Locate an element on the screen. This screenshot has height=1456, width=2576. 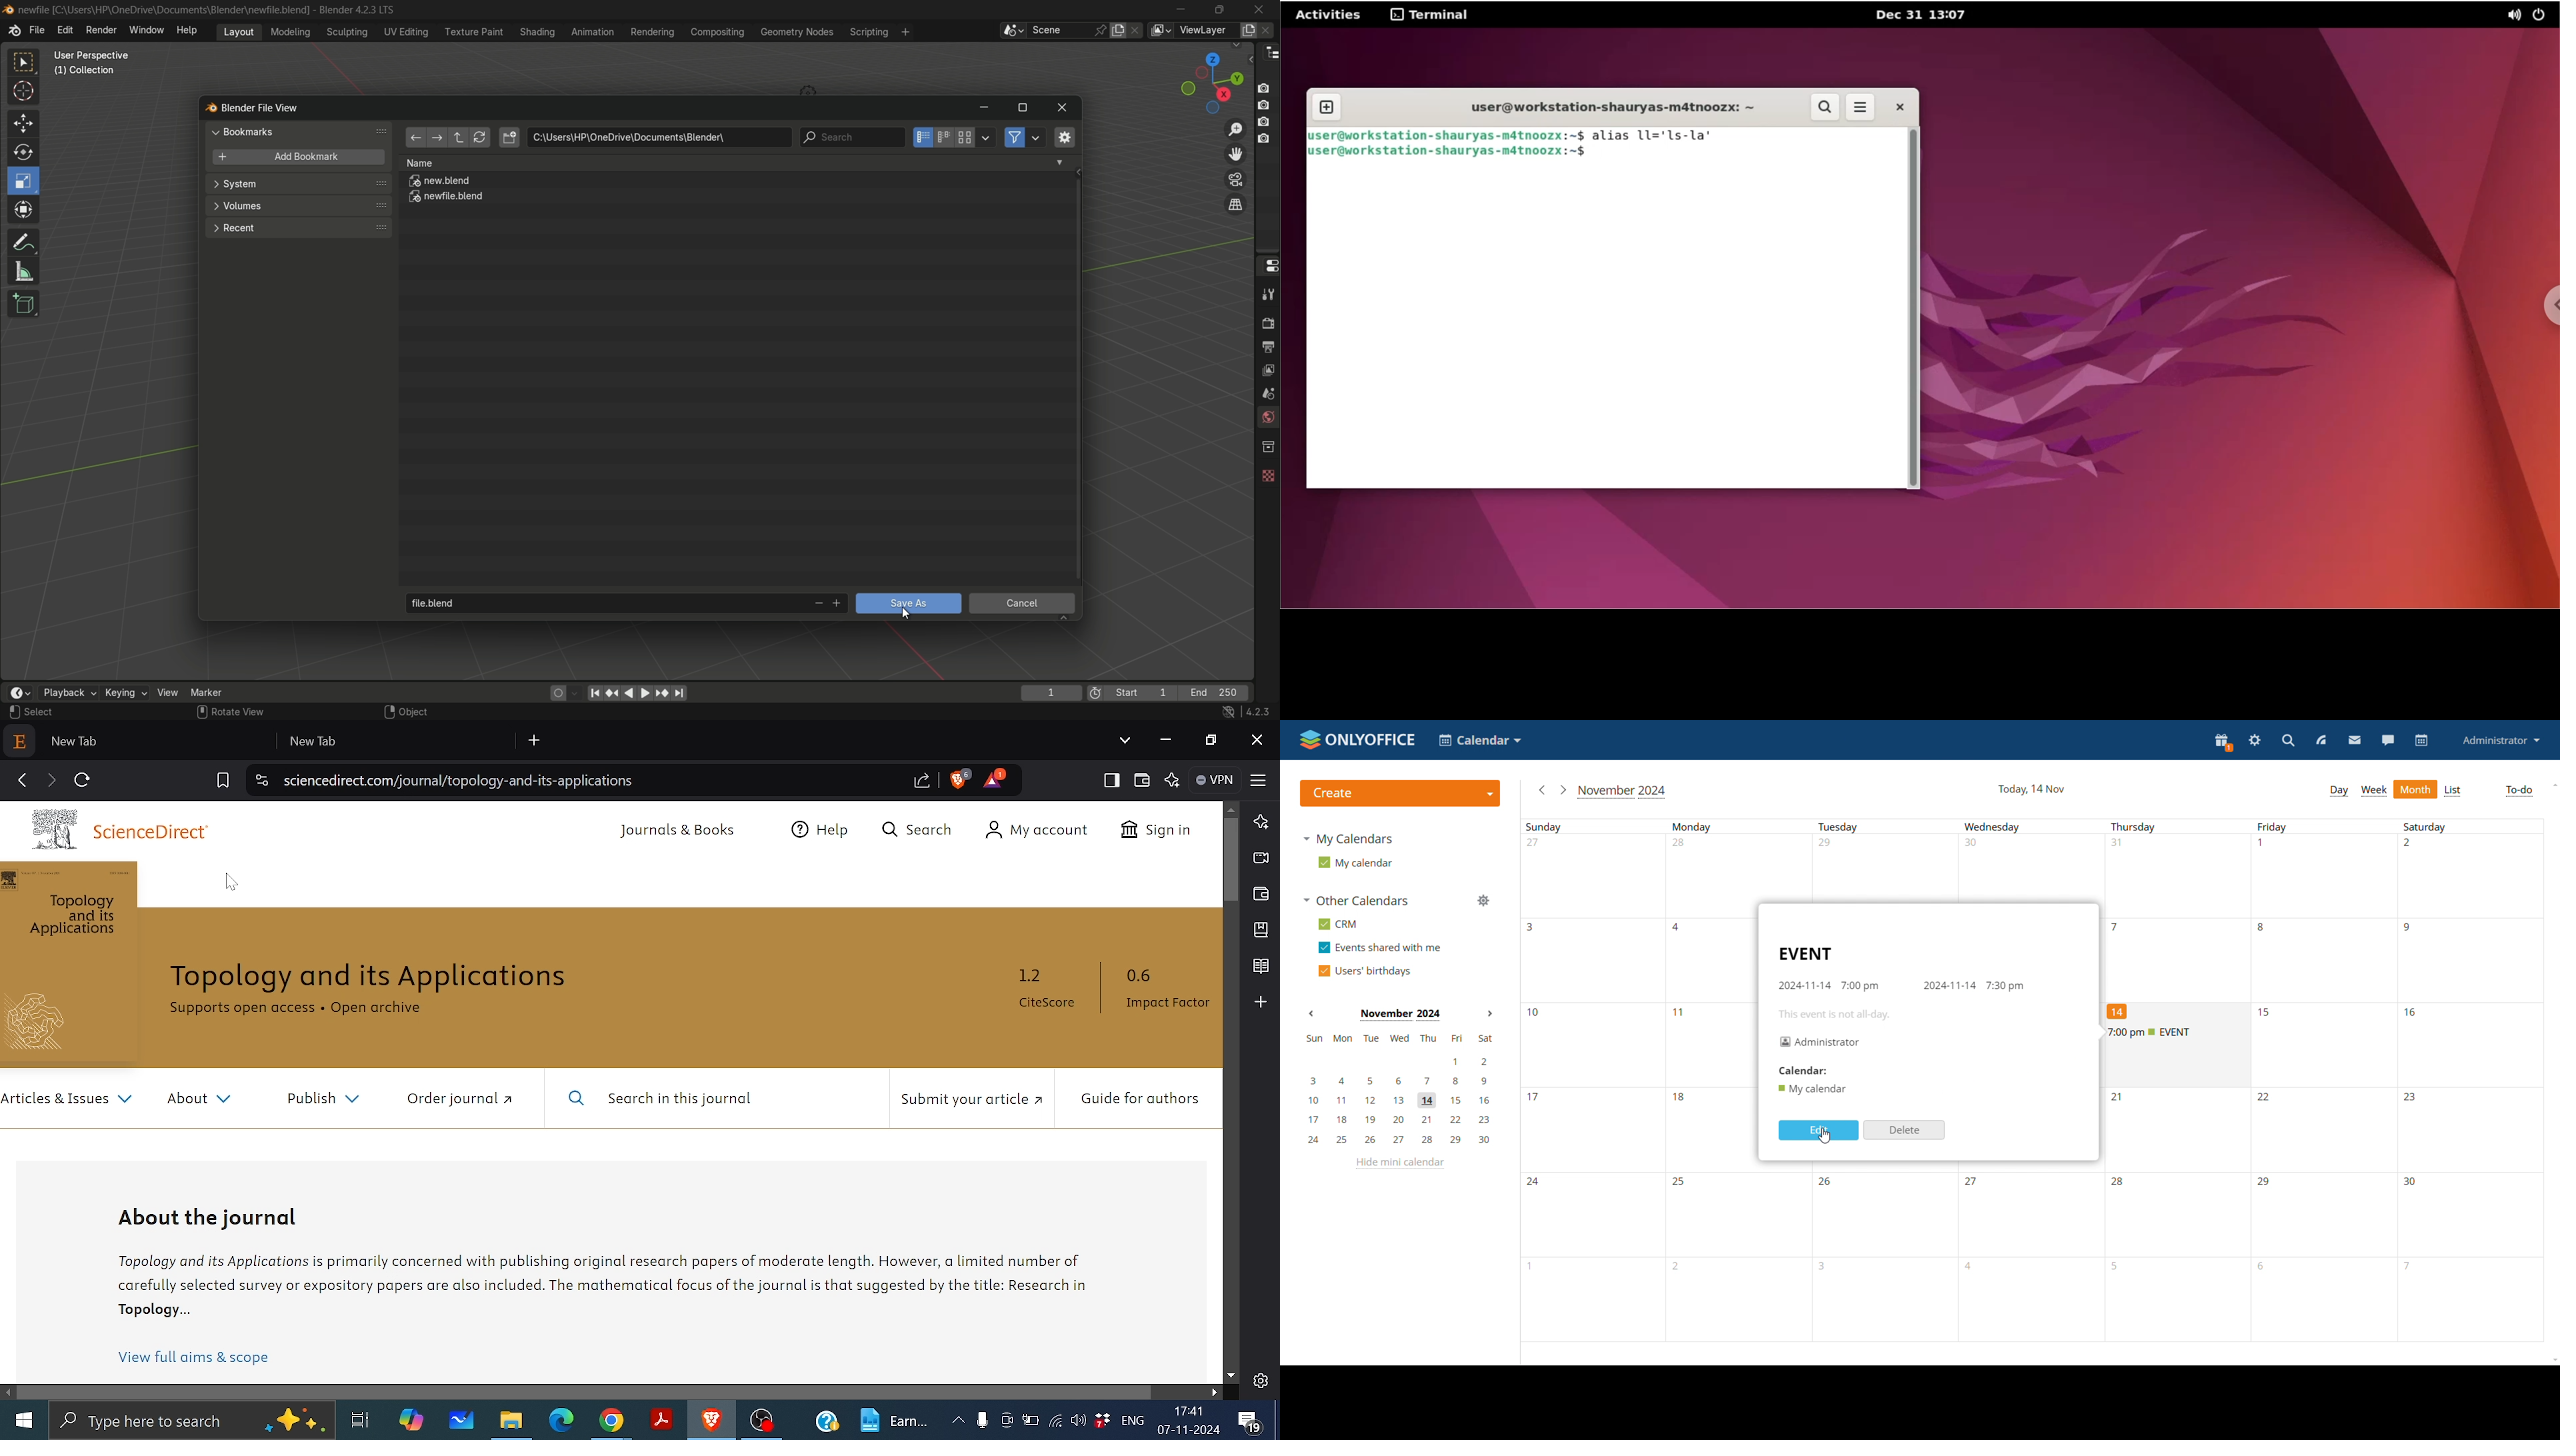
search bar is located at coordinates (851, 137).